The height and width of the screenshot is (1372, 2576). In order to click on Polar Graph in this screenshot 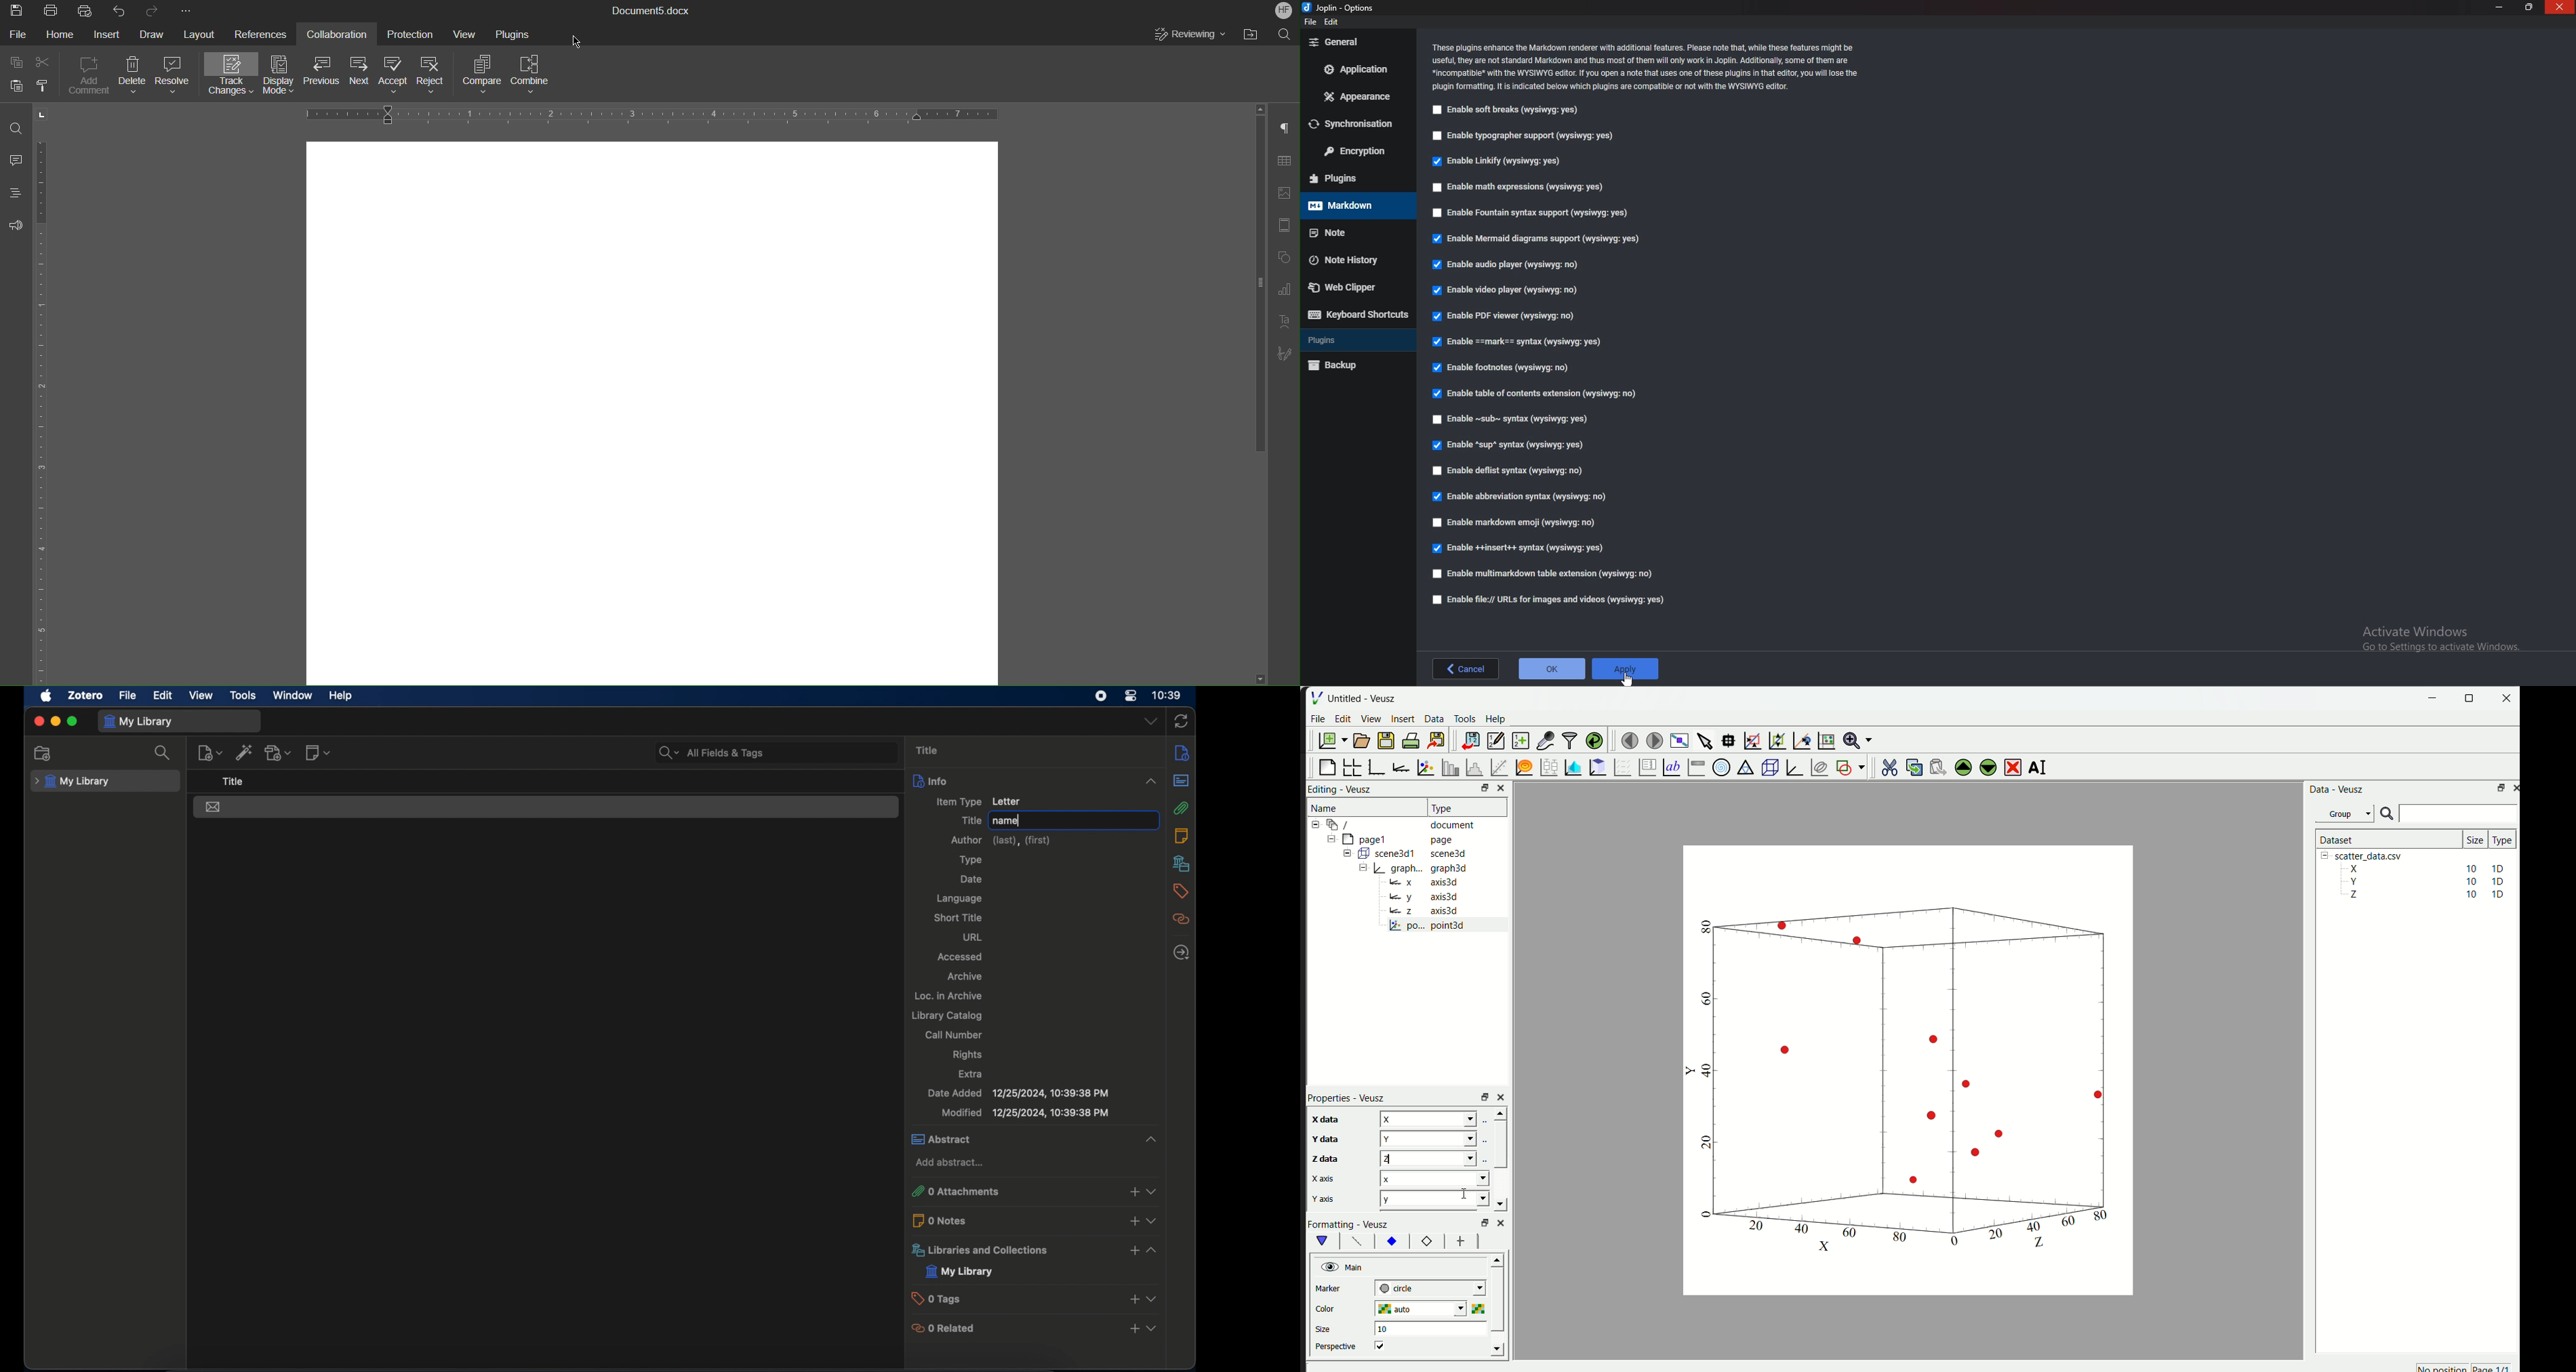, I will do `click(1720, 767)`.